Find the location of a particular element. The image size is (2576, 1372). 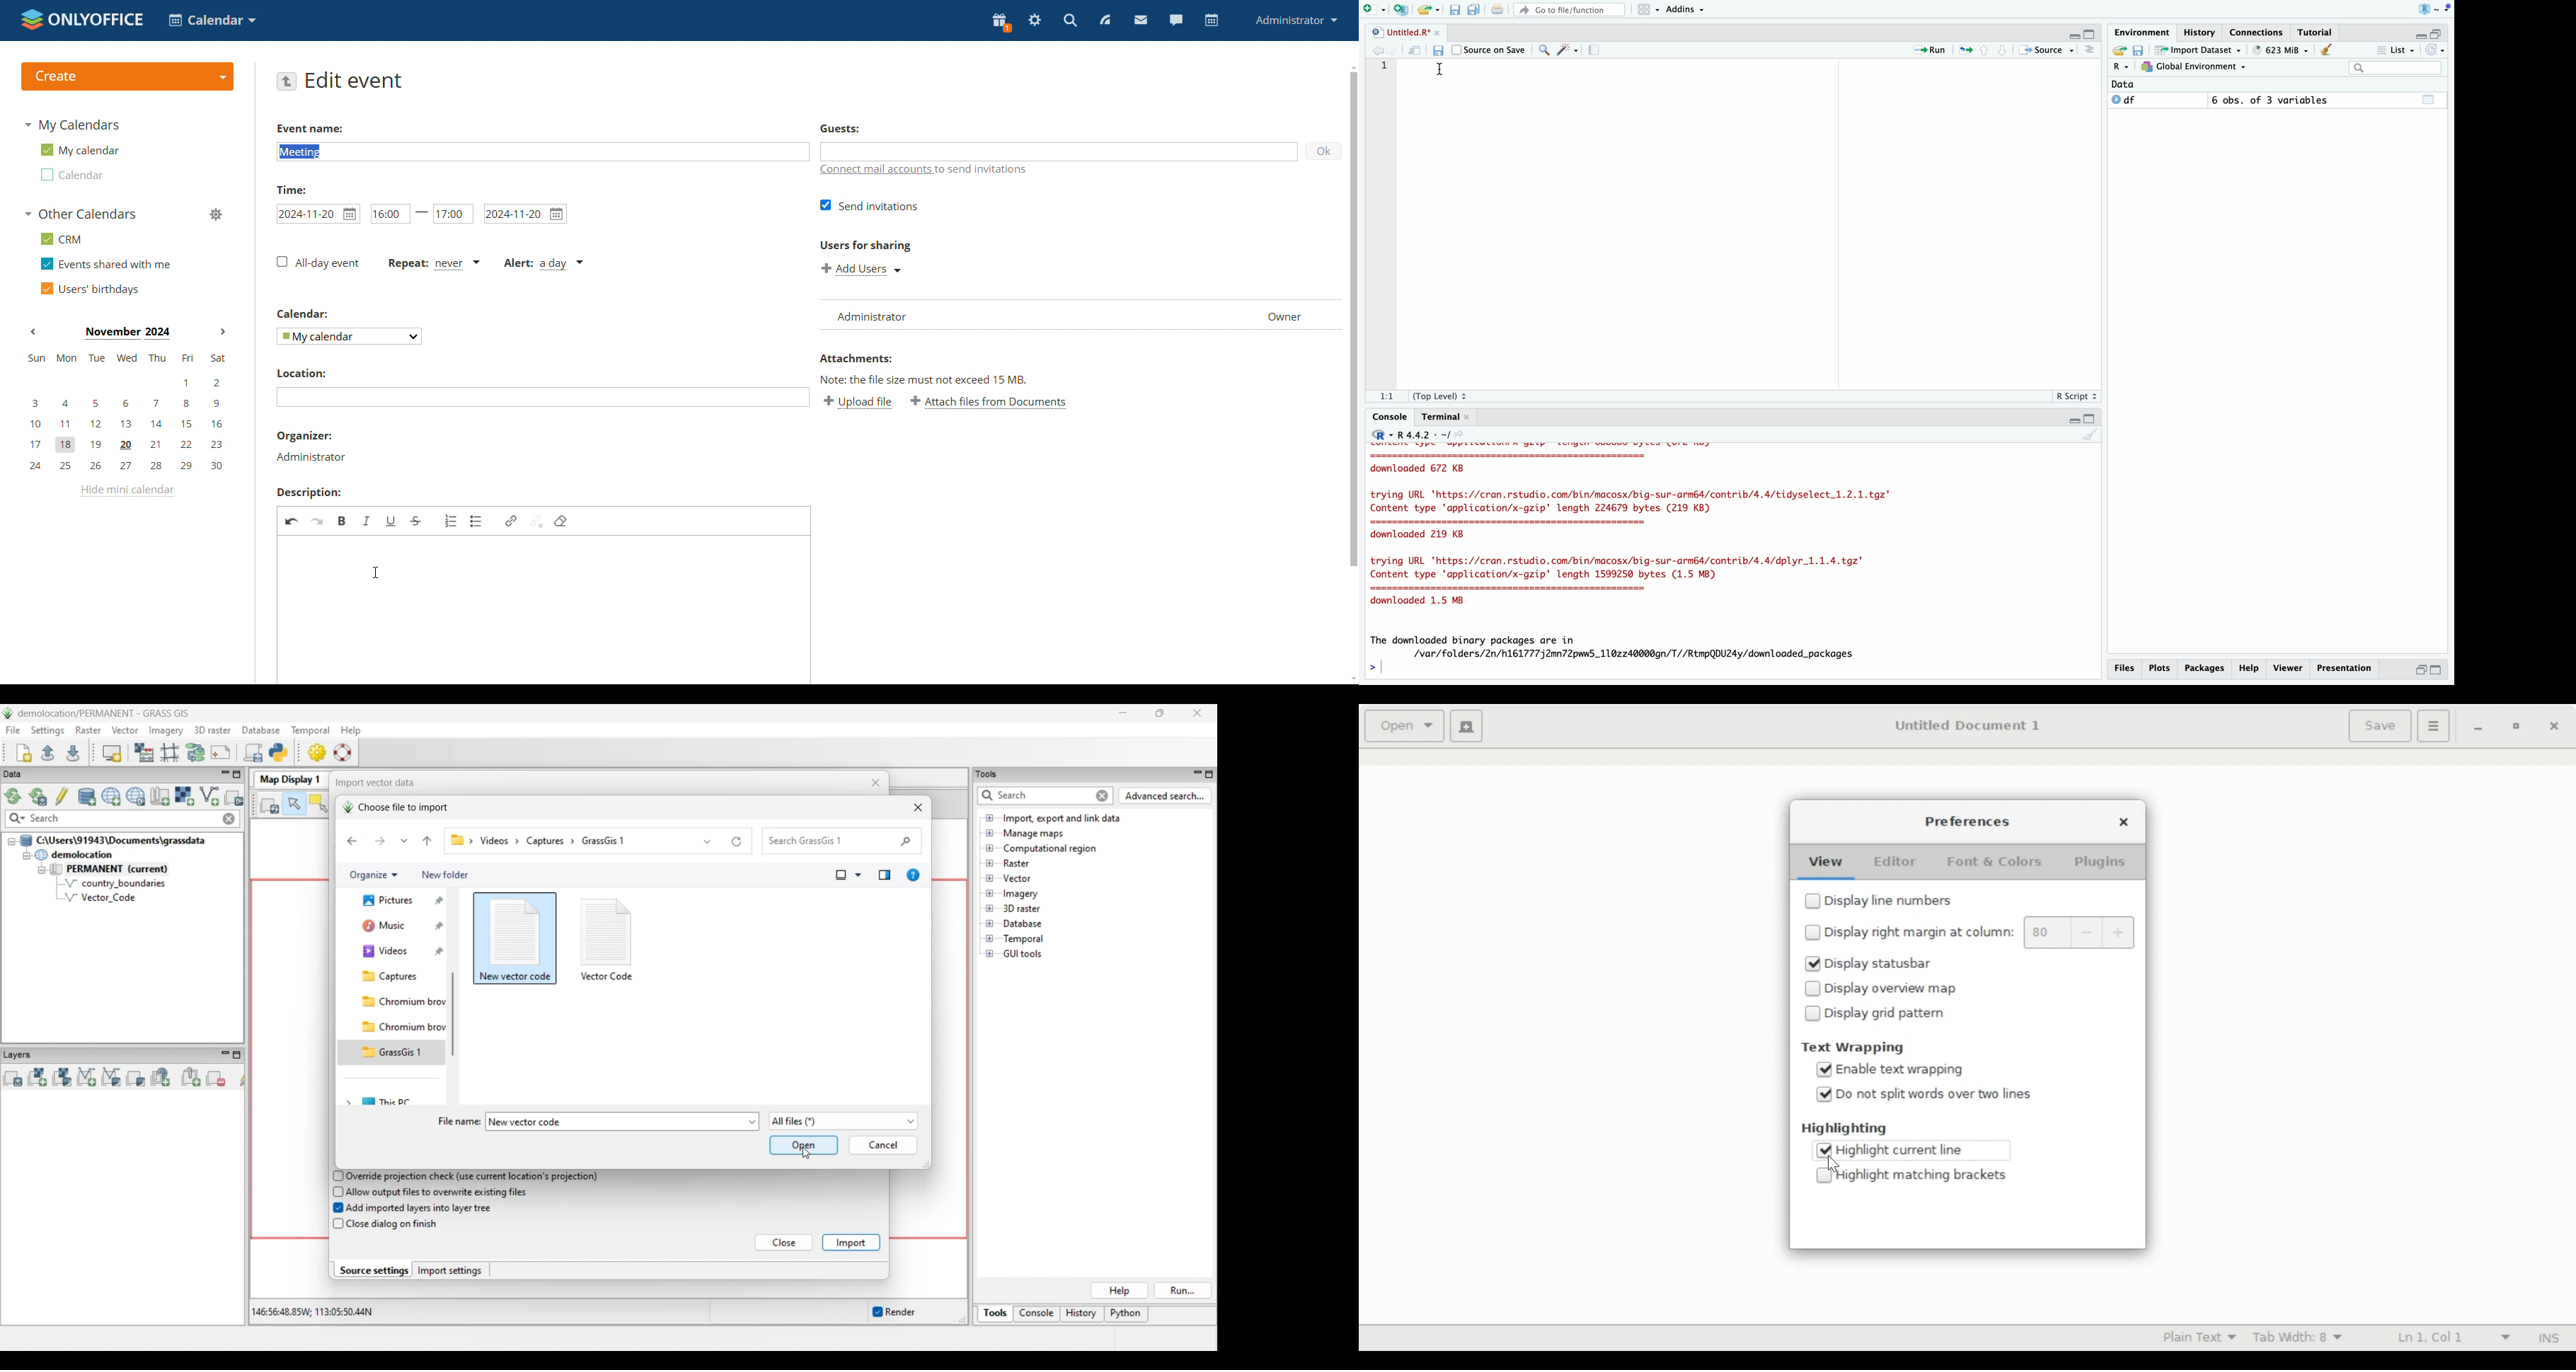

Run current line is located at coordinates (1928, 50).